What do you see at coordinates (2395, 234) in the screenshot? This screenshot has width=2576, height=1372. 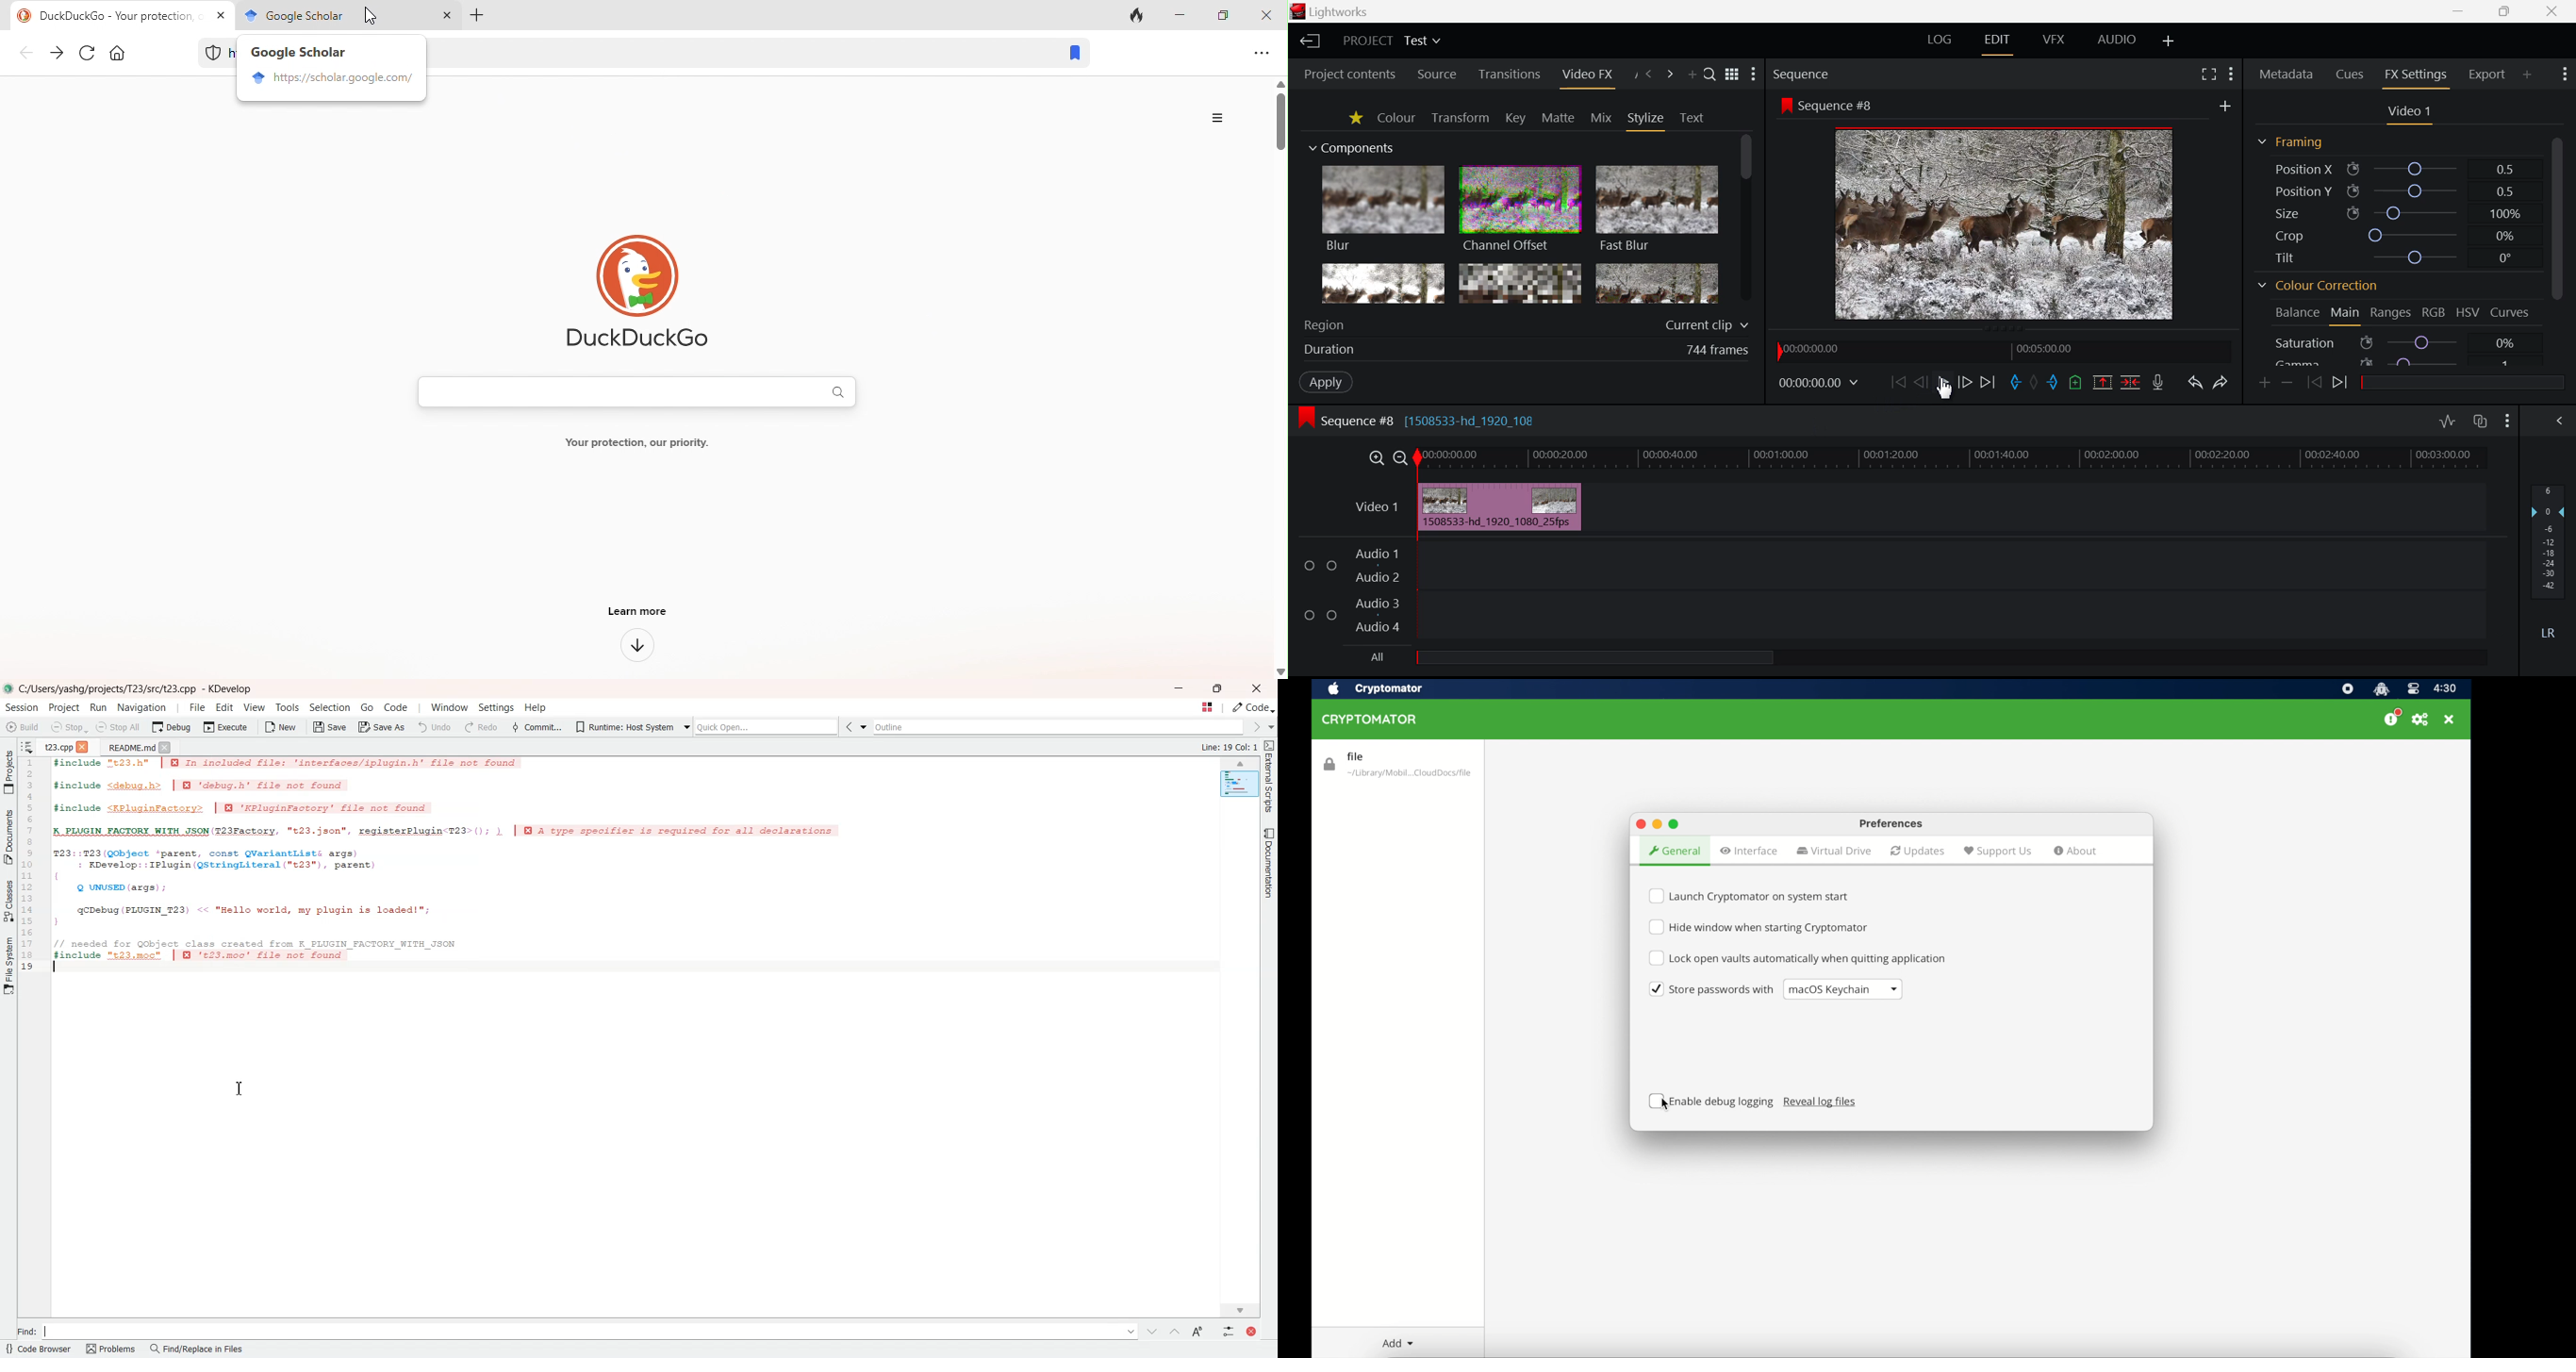 I see `Crop` at bounding box center [2395, 234].